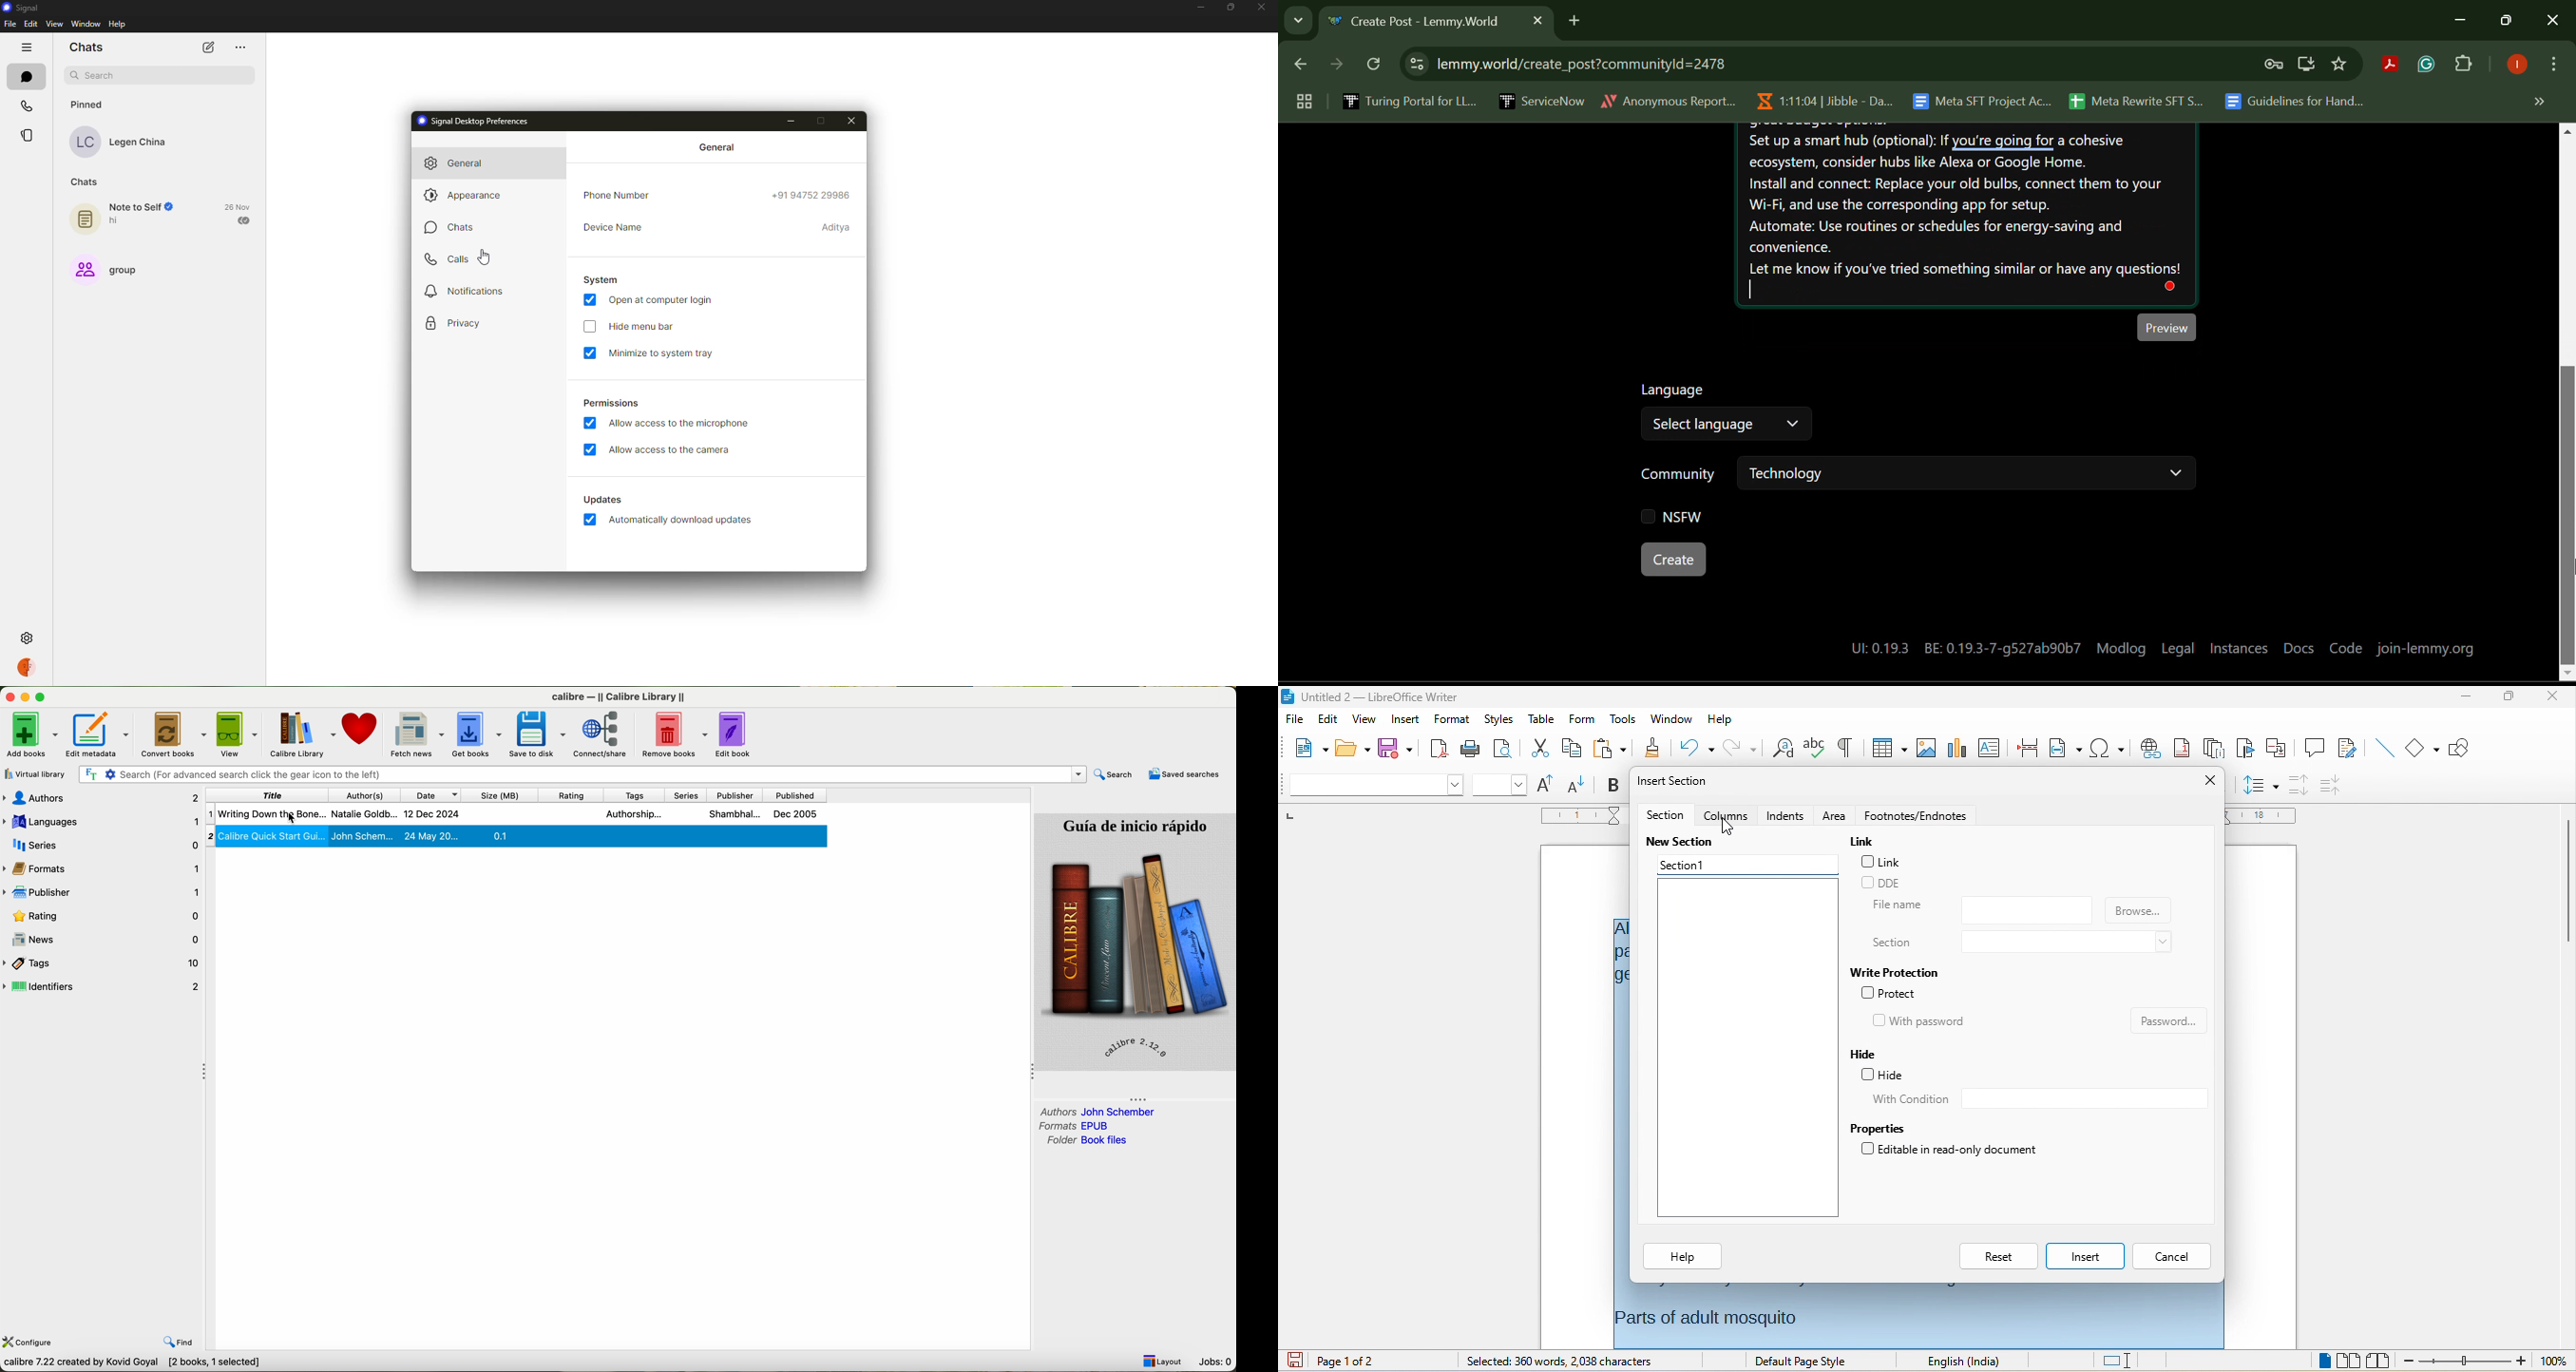 This screenshot has width=2576, height=1372. Describe the element at coordinates (117, 23) in the screenshot. I see `help` at that location.